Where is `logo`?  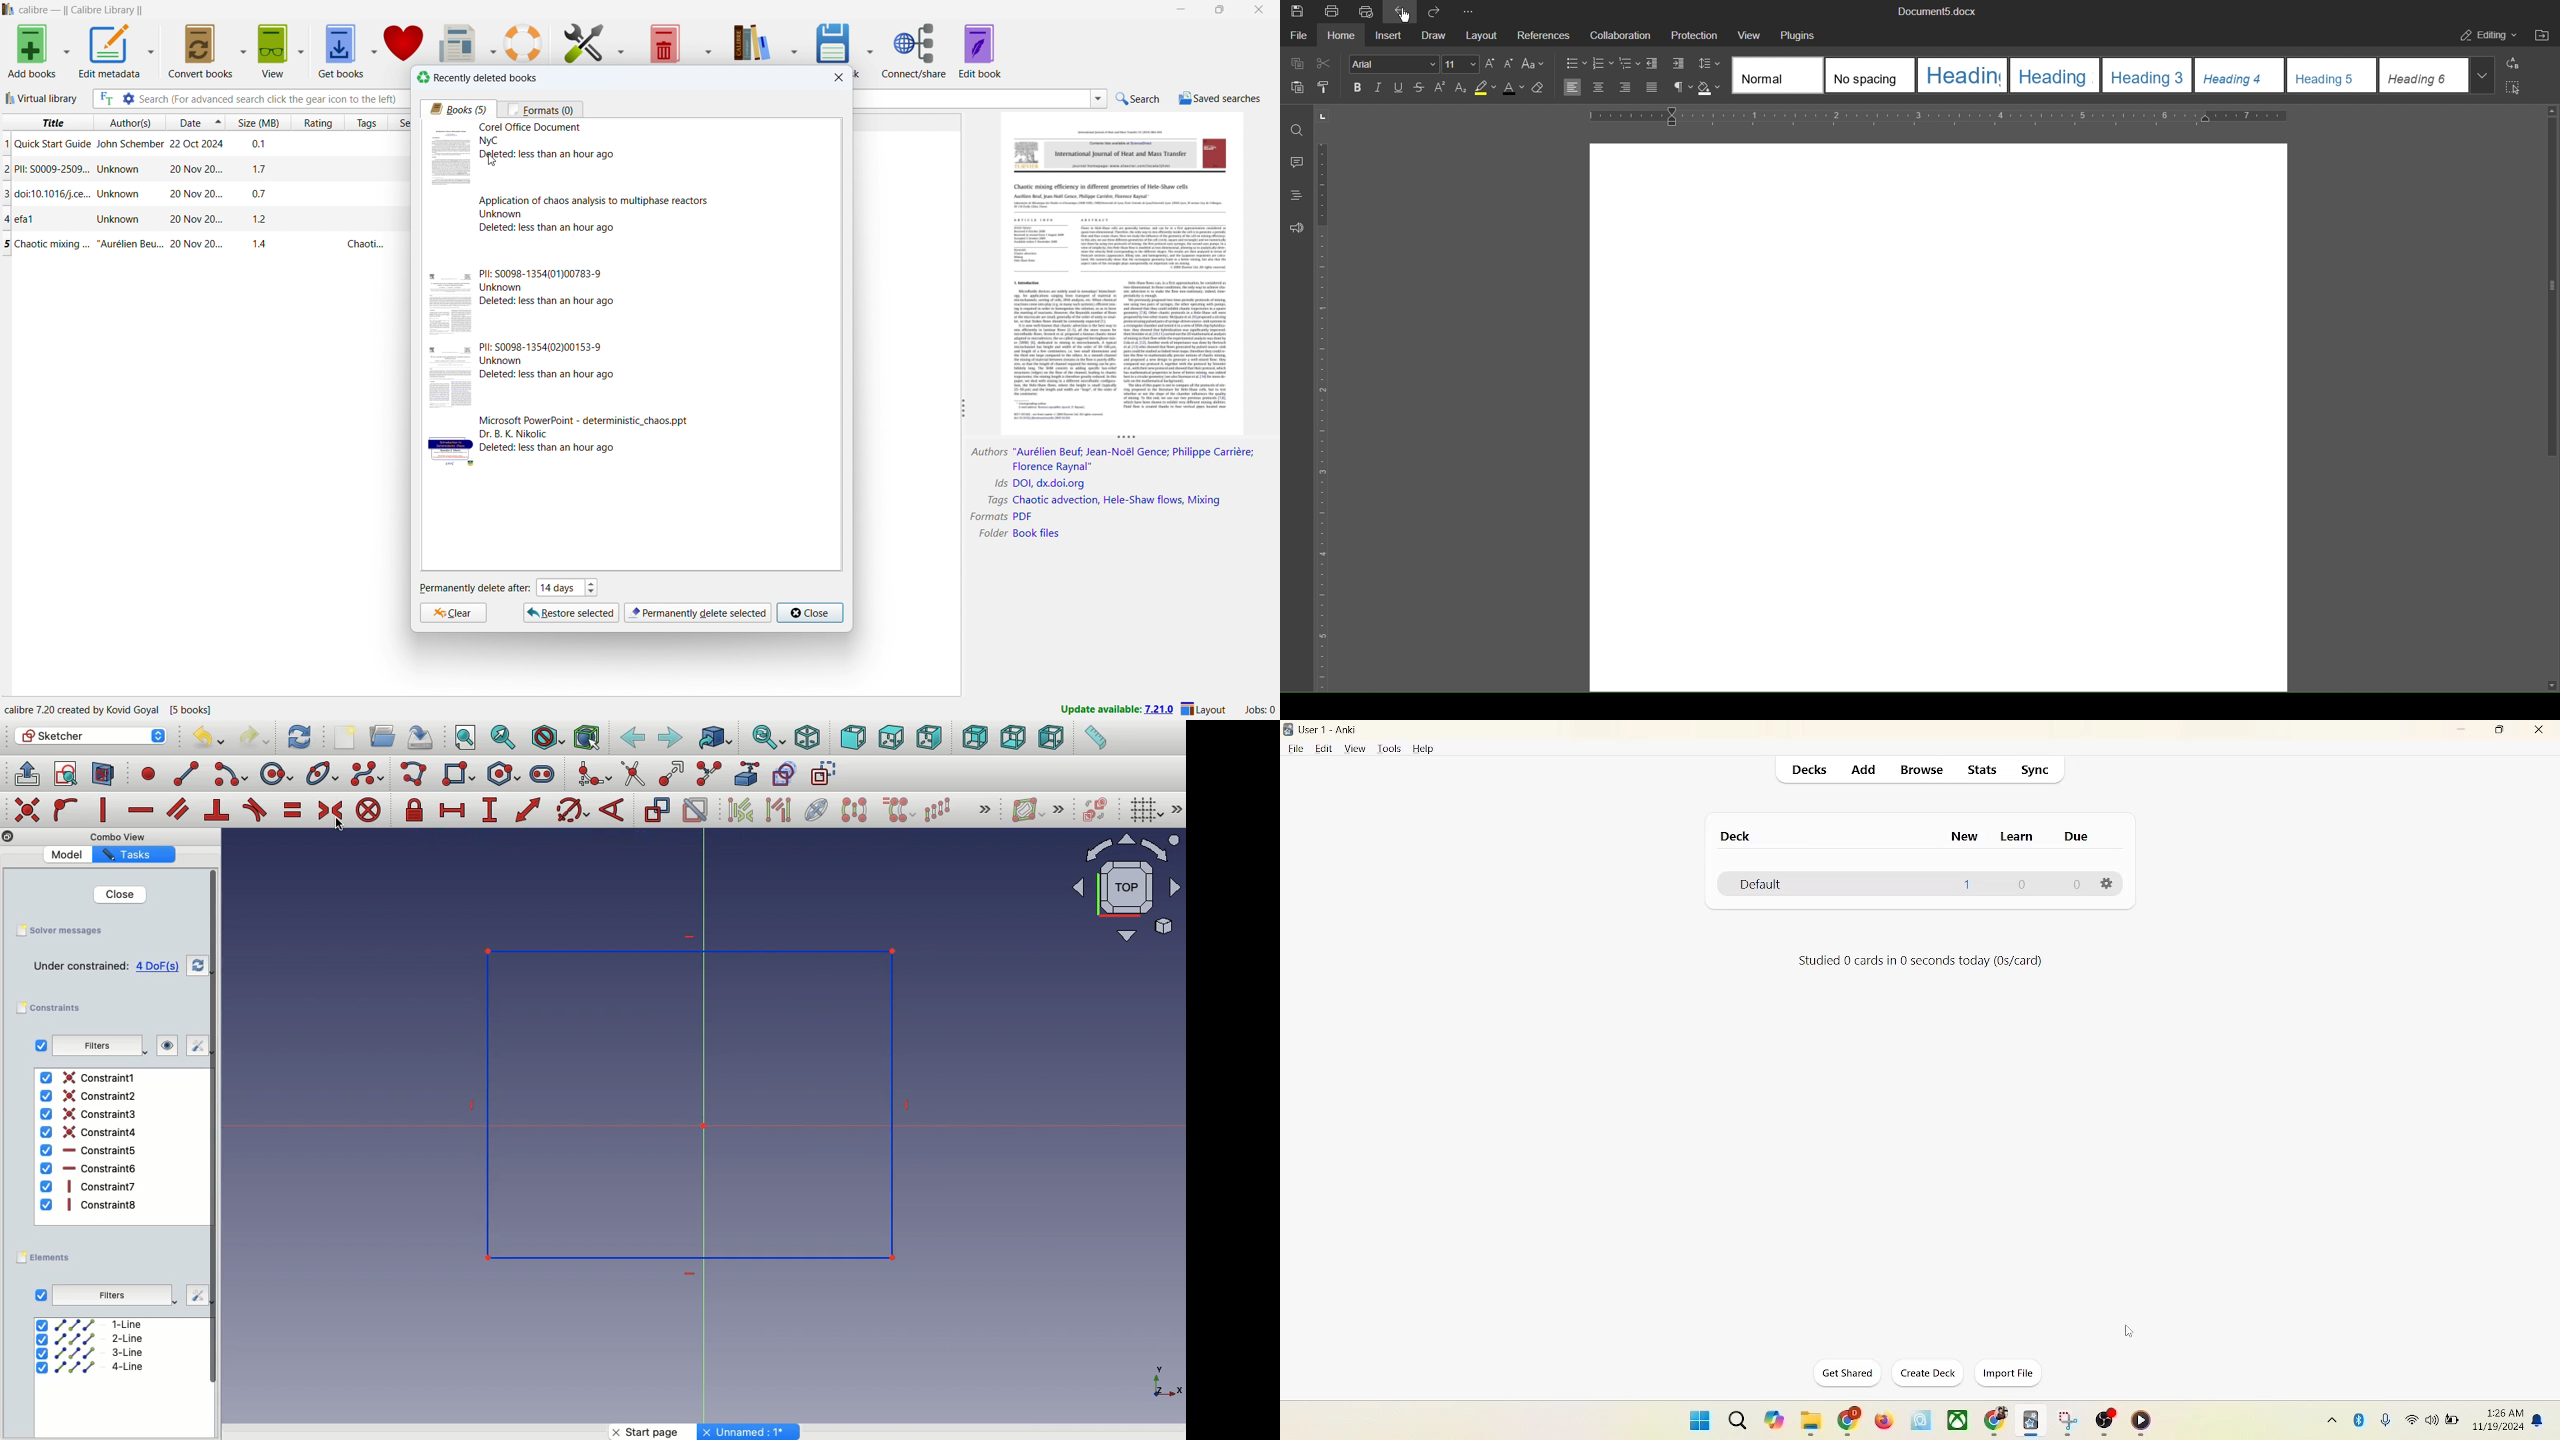
logo is located at coordinates (1290, 729).